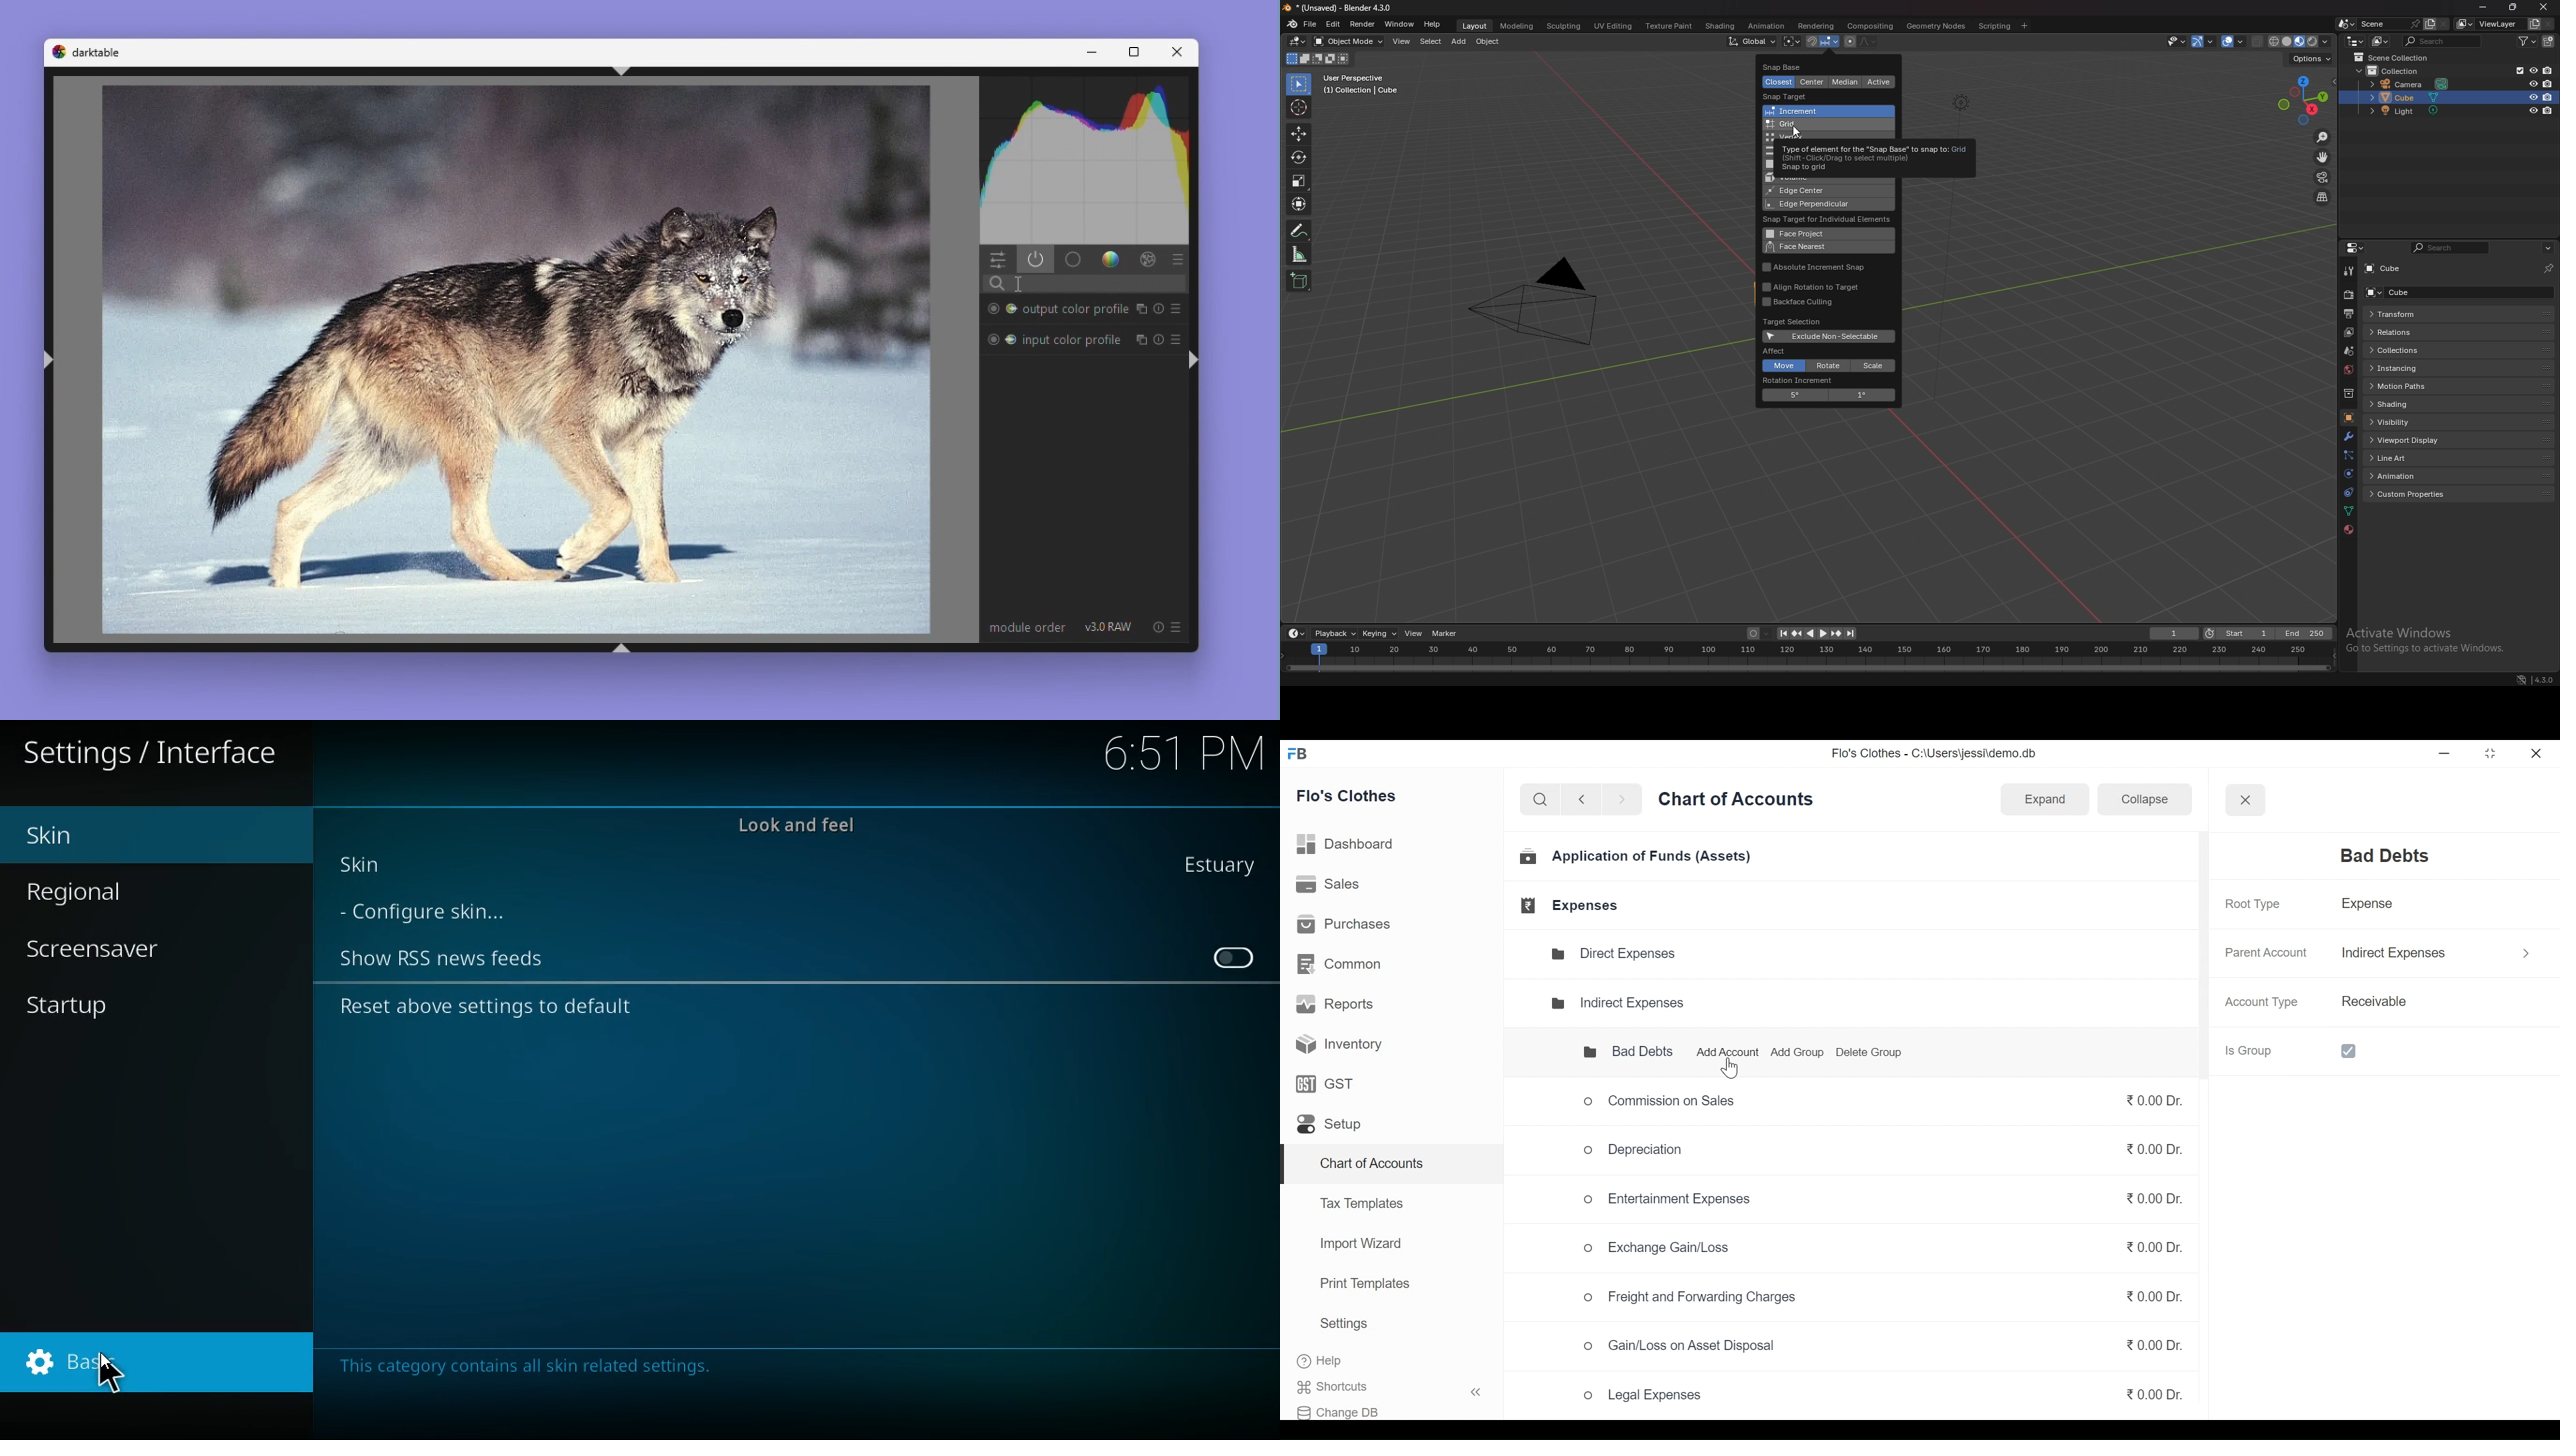 This screenshot has width=2576, height=1456. I want to click on Expenses, so click(1572, 905).